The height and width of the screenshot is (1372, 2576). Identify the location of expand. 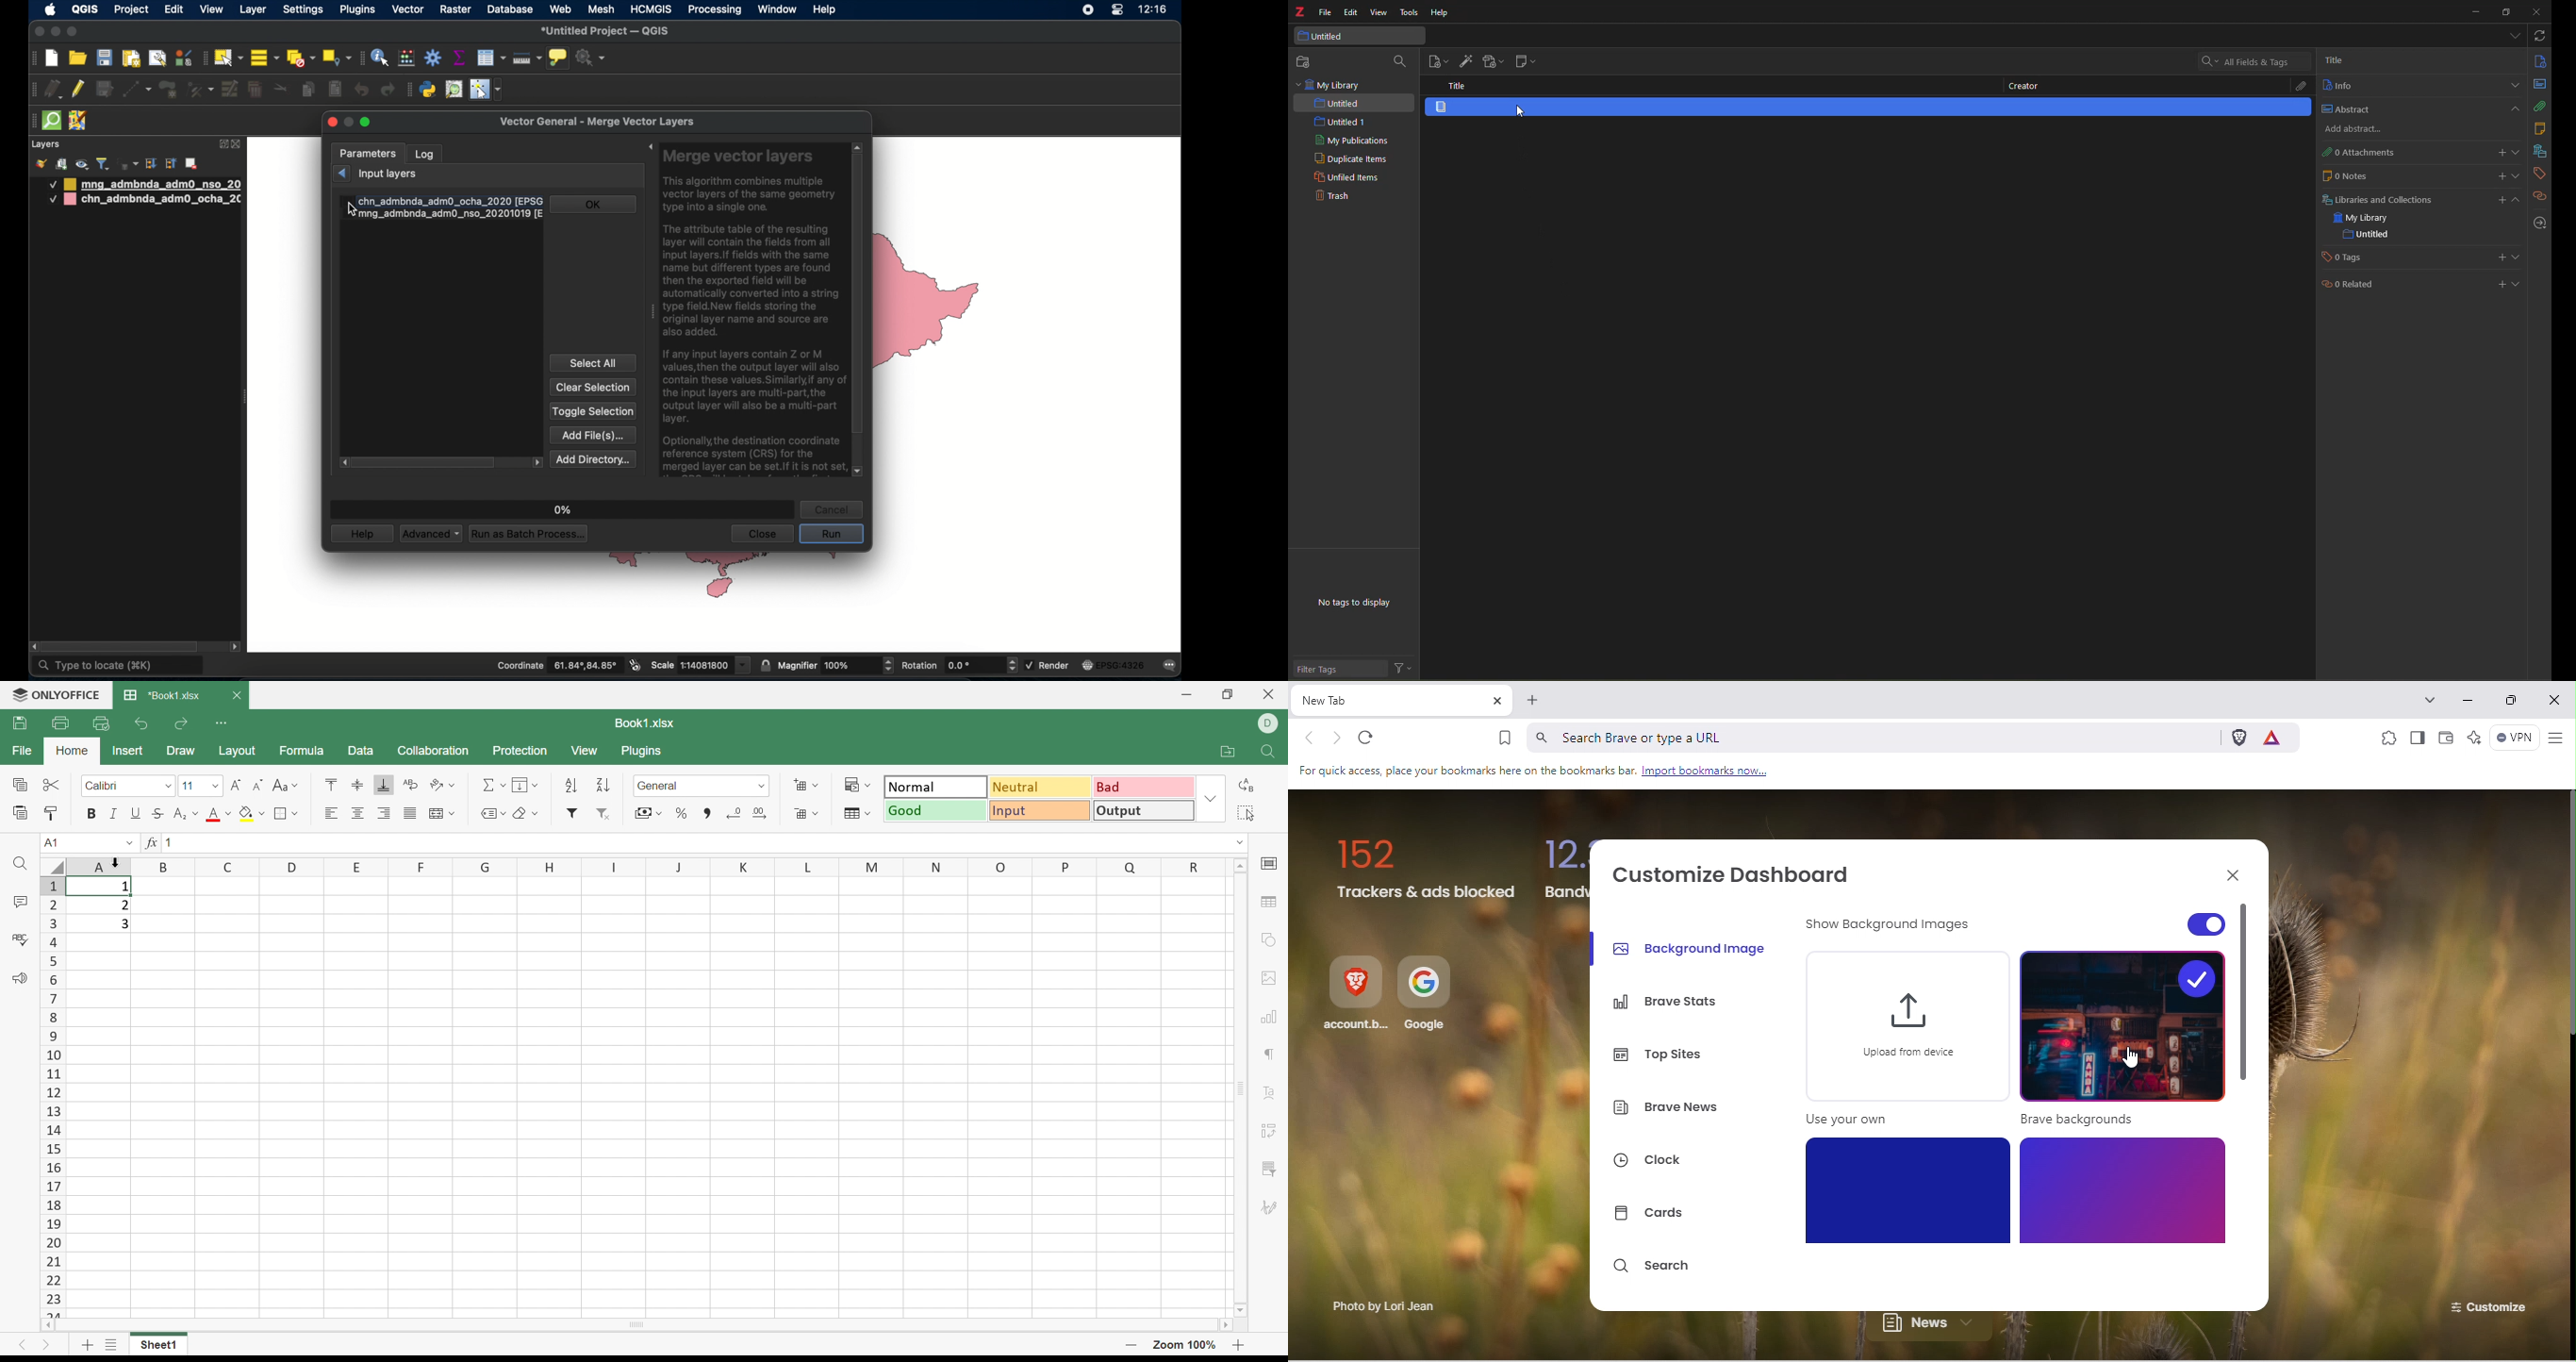
(2518, 152).